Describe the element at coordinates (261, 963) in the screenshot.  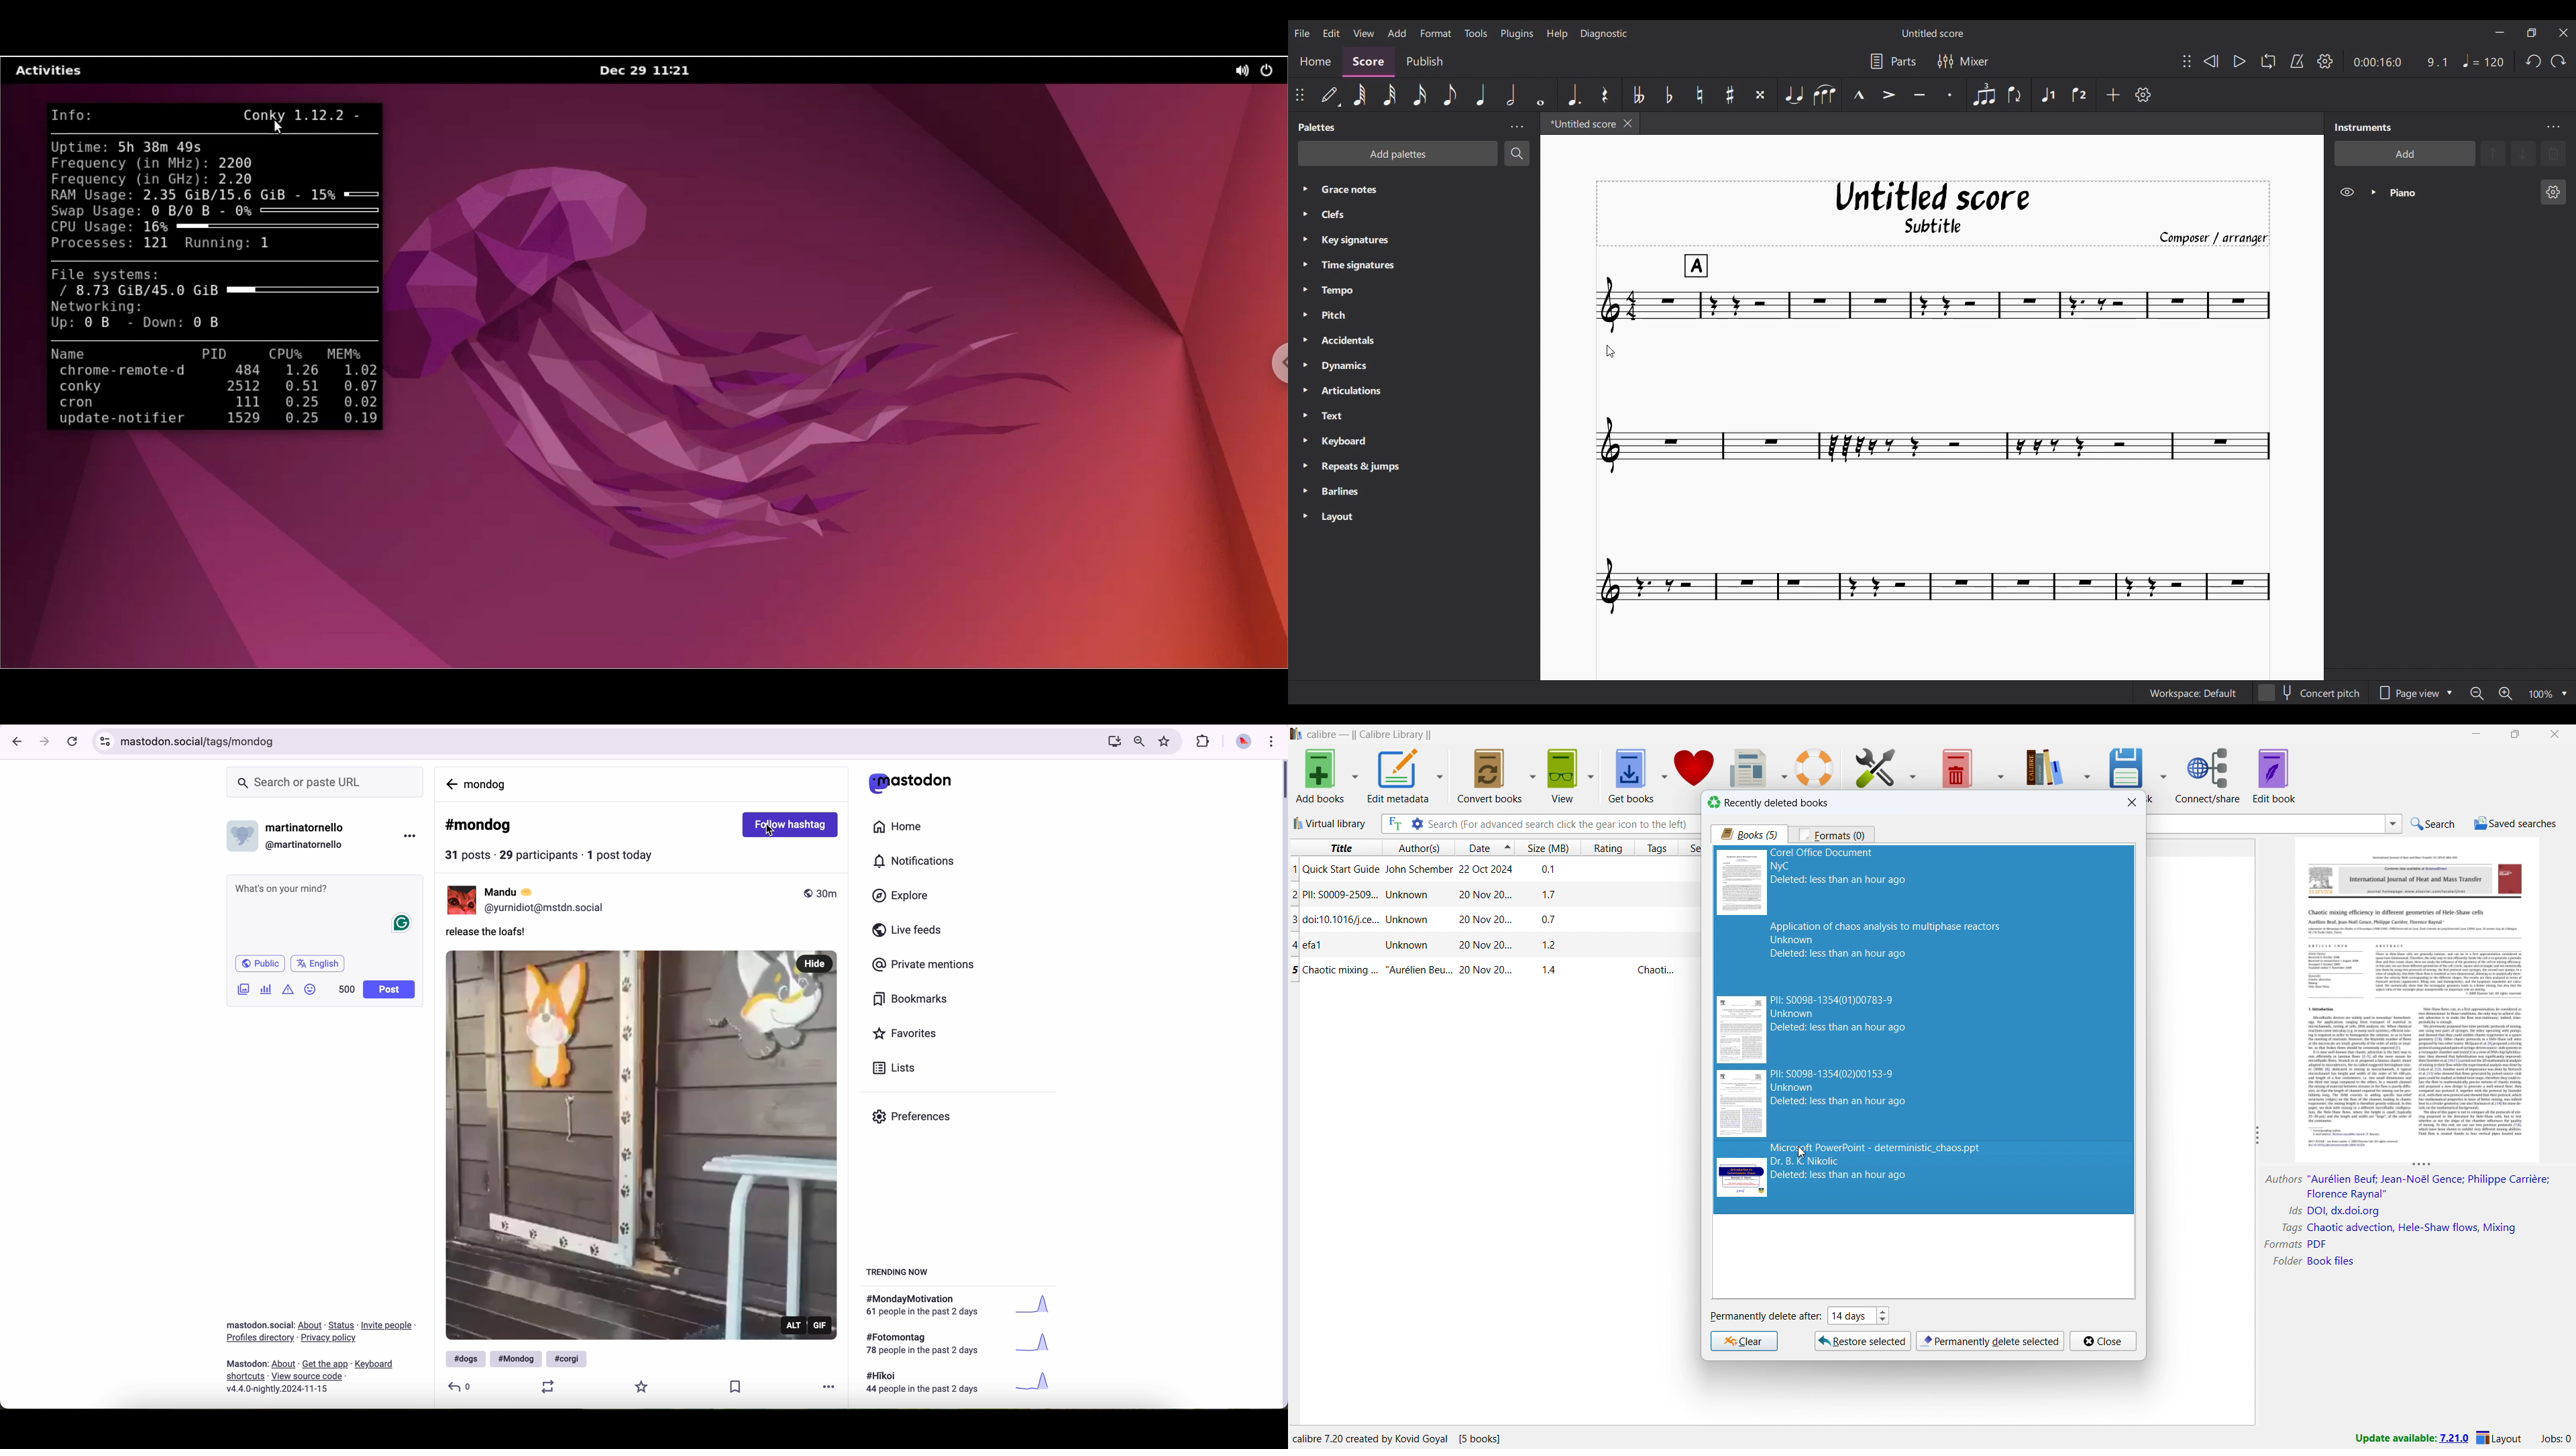
I see `public` at that location.